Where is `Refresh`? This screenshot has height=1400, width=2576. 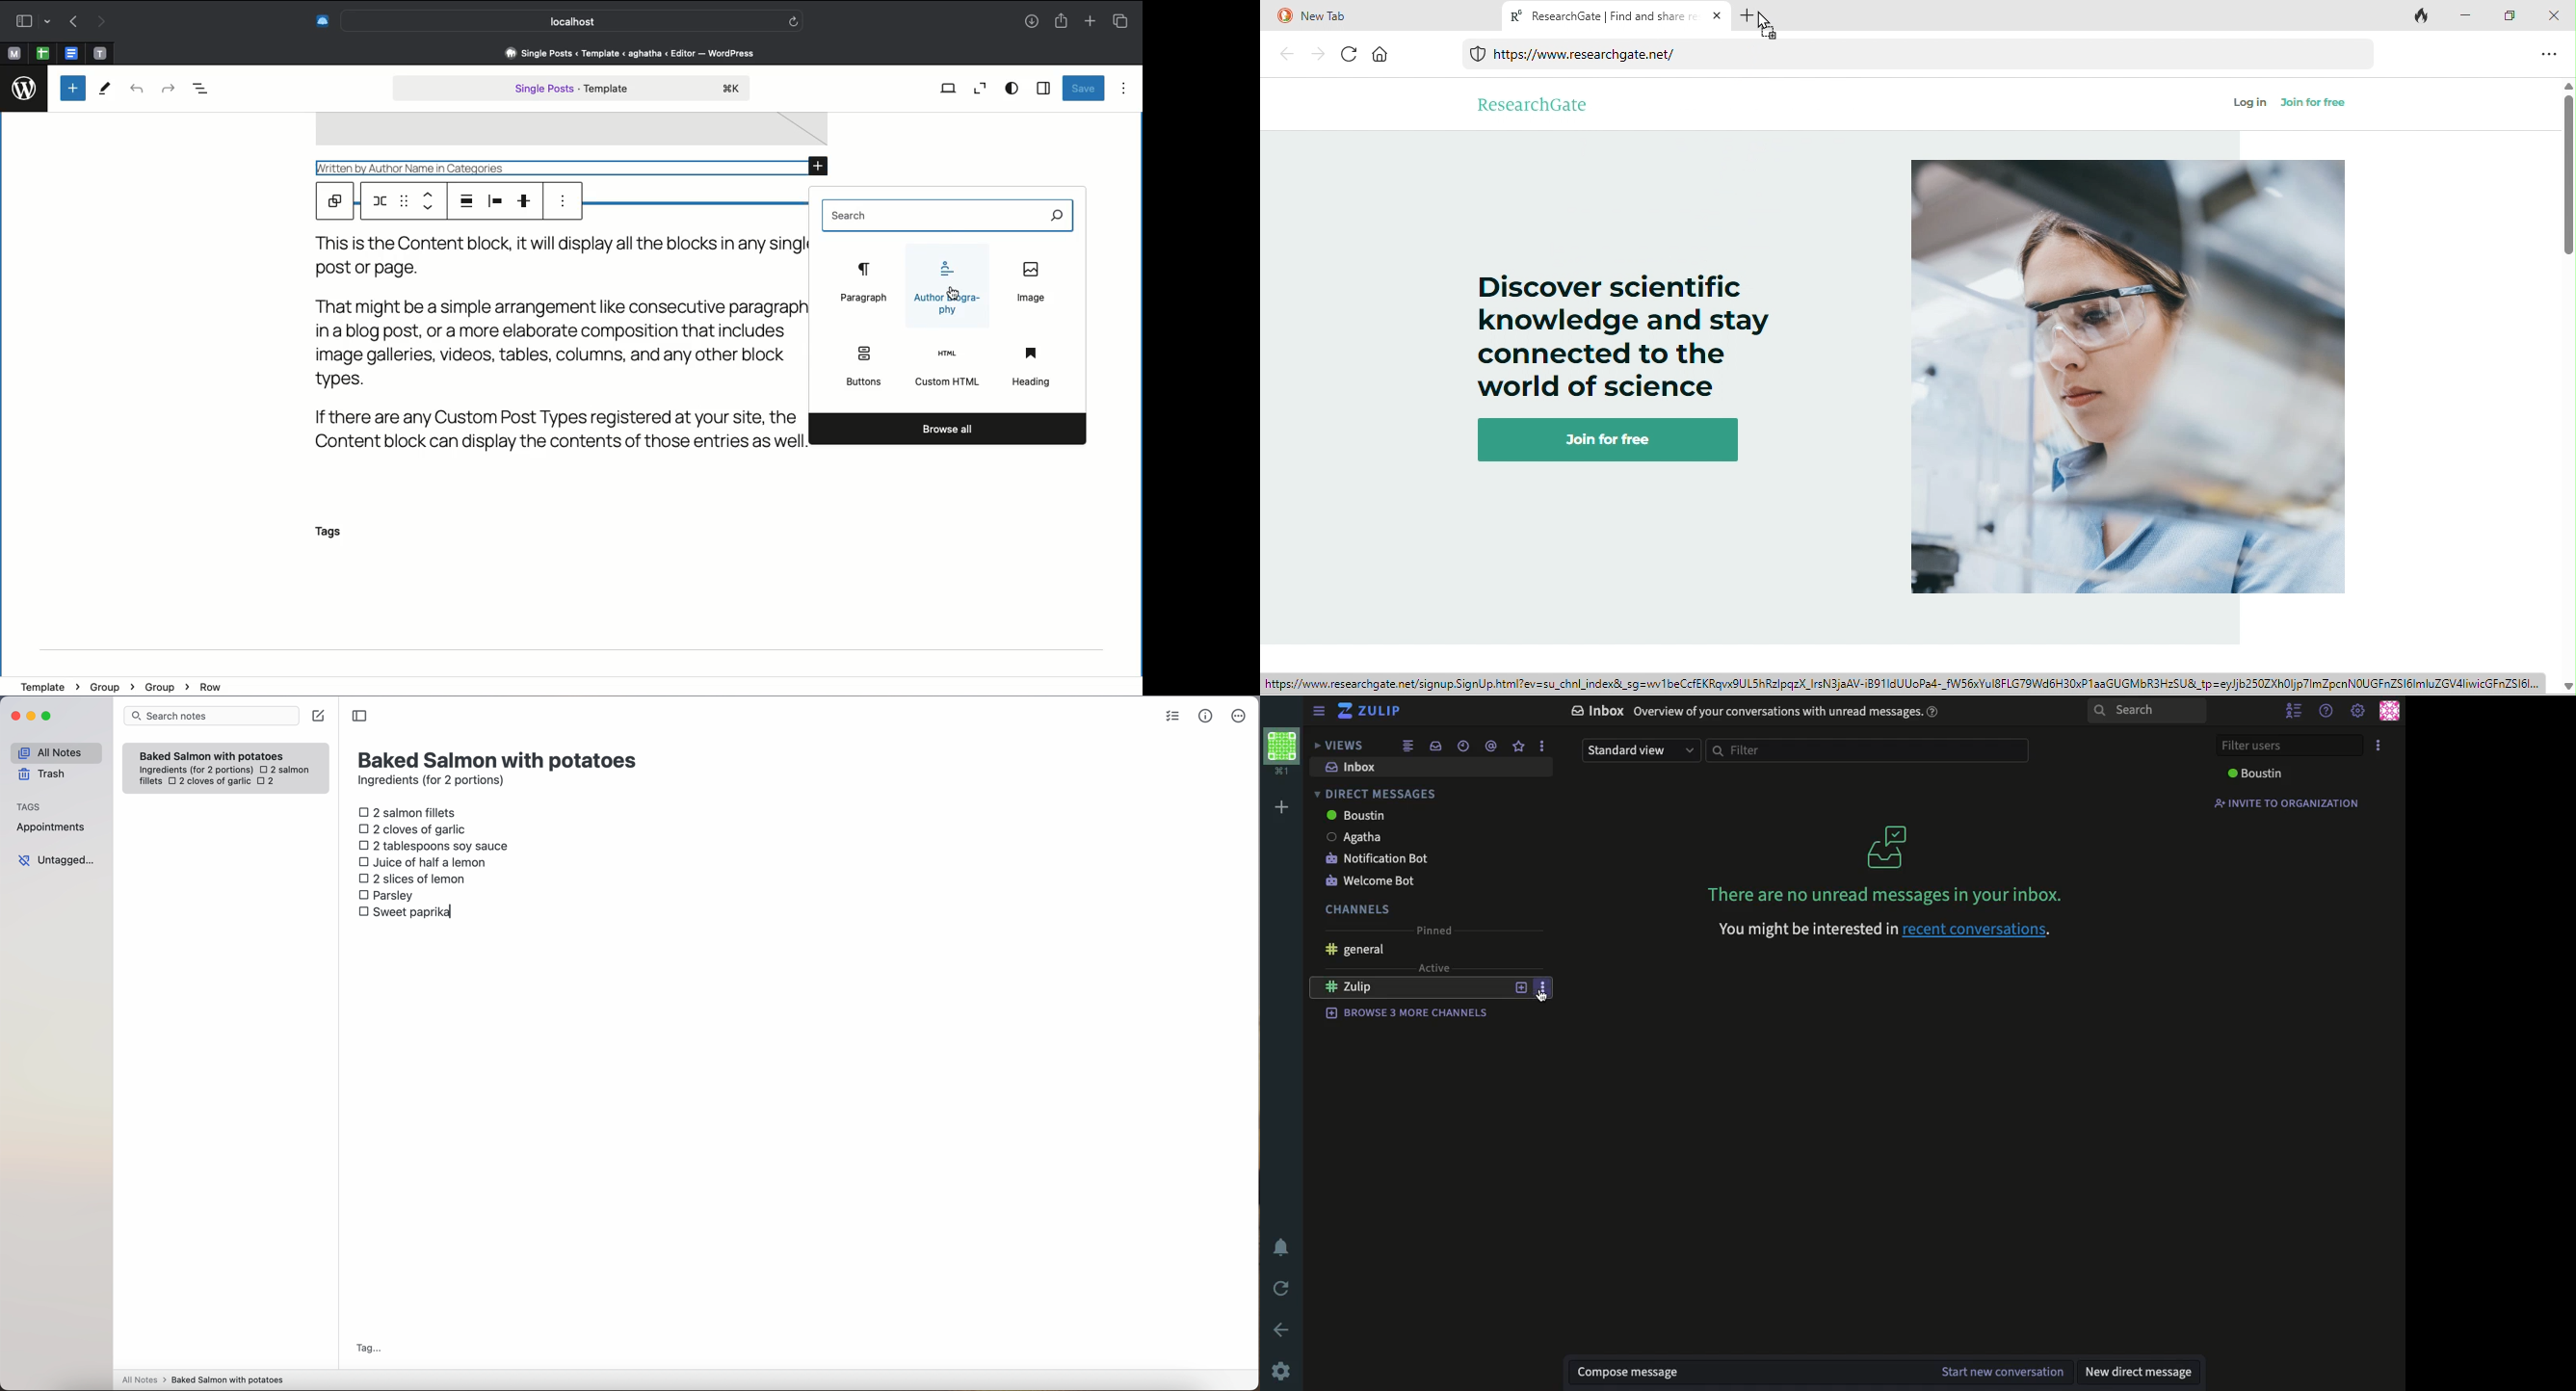 Refresh is located at coordinates (1350, 55).